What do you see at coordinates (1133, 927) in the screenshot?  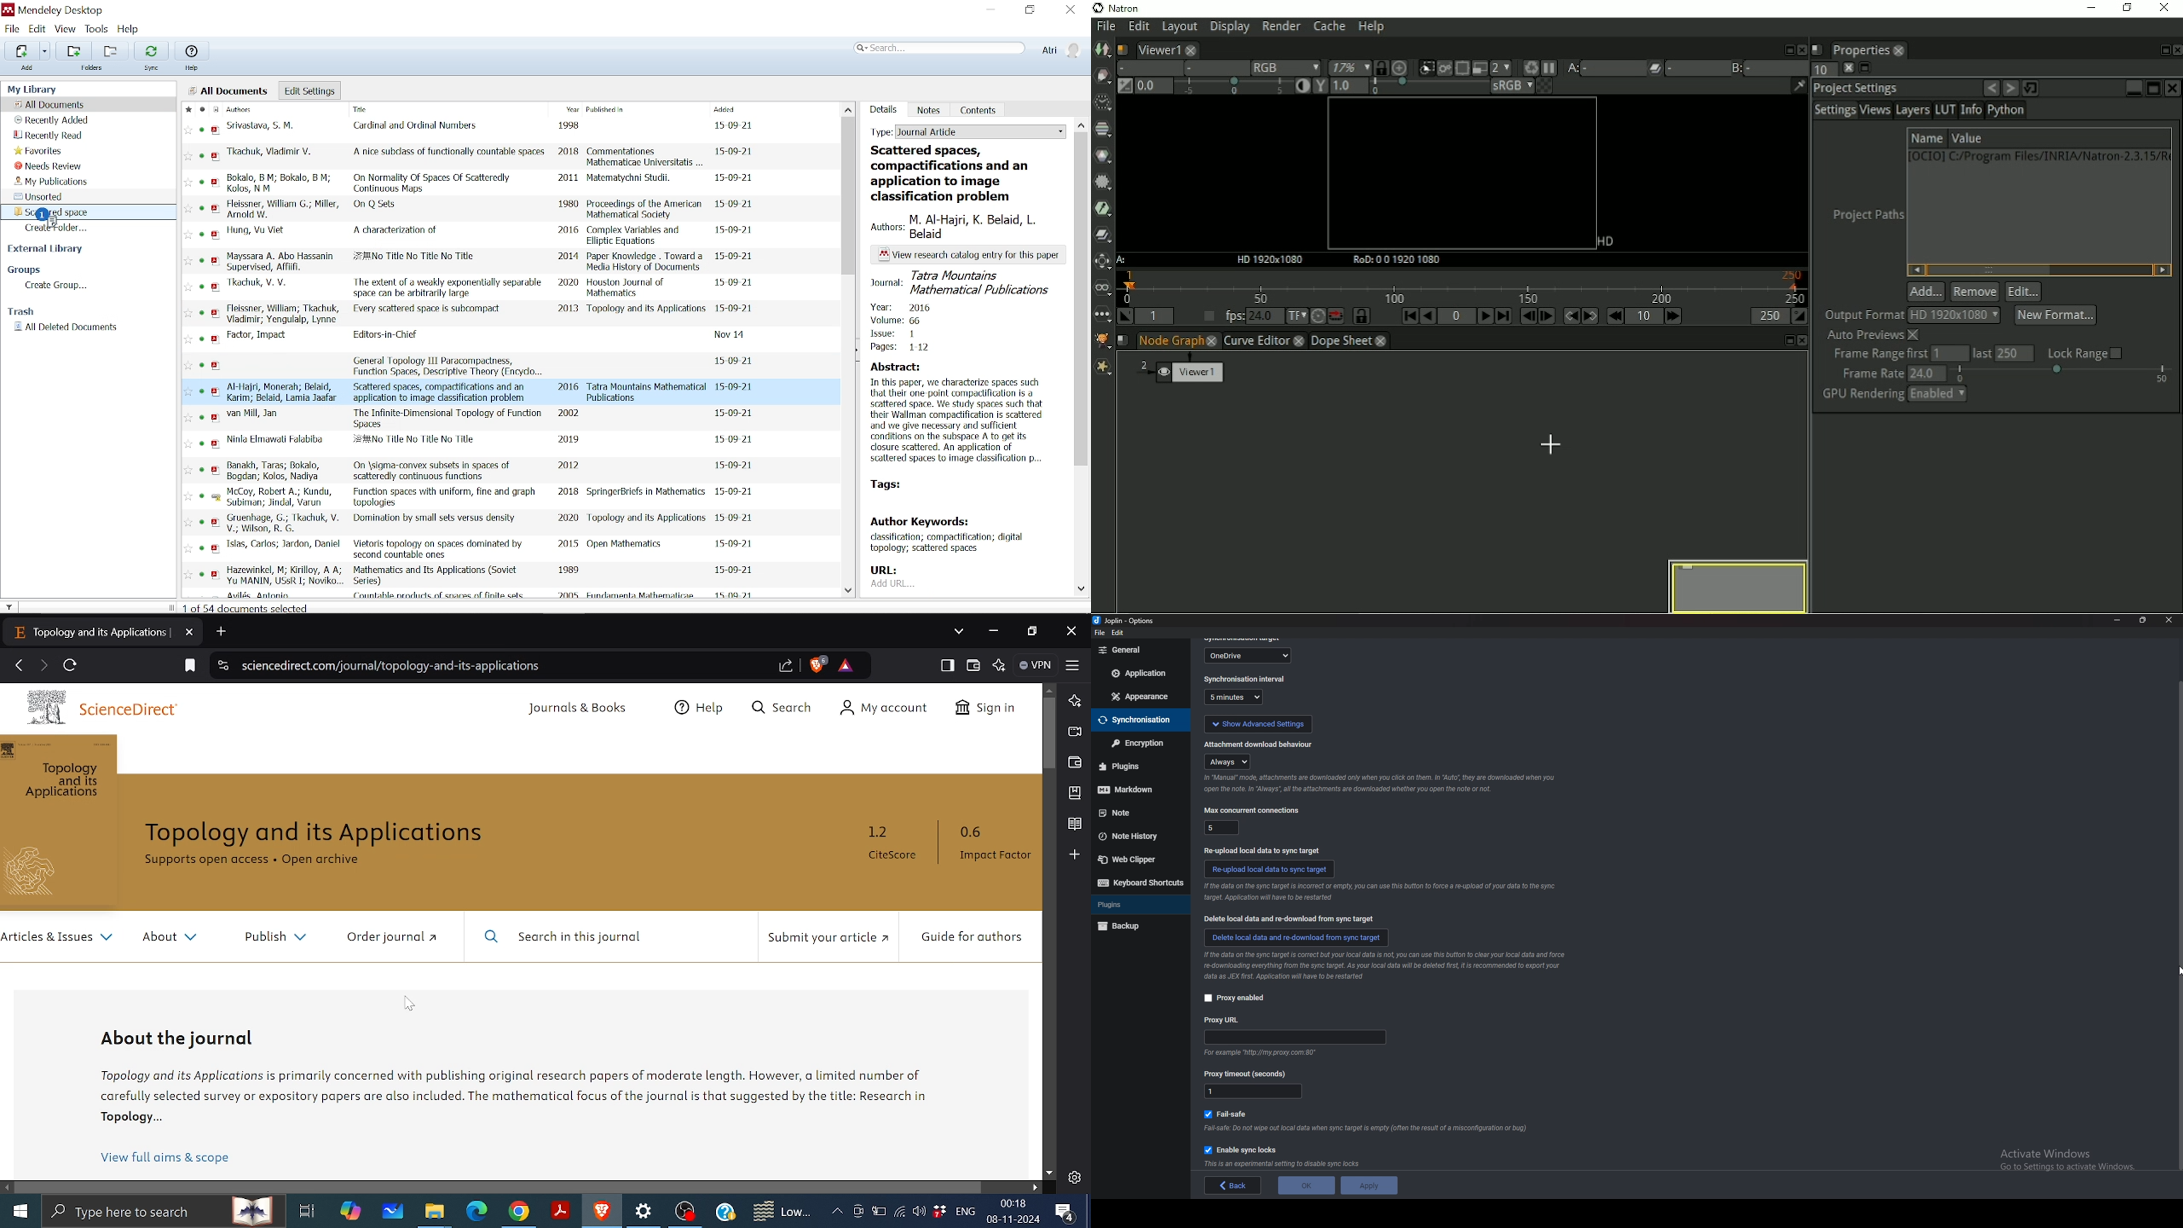 I see `backup` at bounding box center [1133, 927].